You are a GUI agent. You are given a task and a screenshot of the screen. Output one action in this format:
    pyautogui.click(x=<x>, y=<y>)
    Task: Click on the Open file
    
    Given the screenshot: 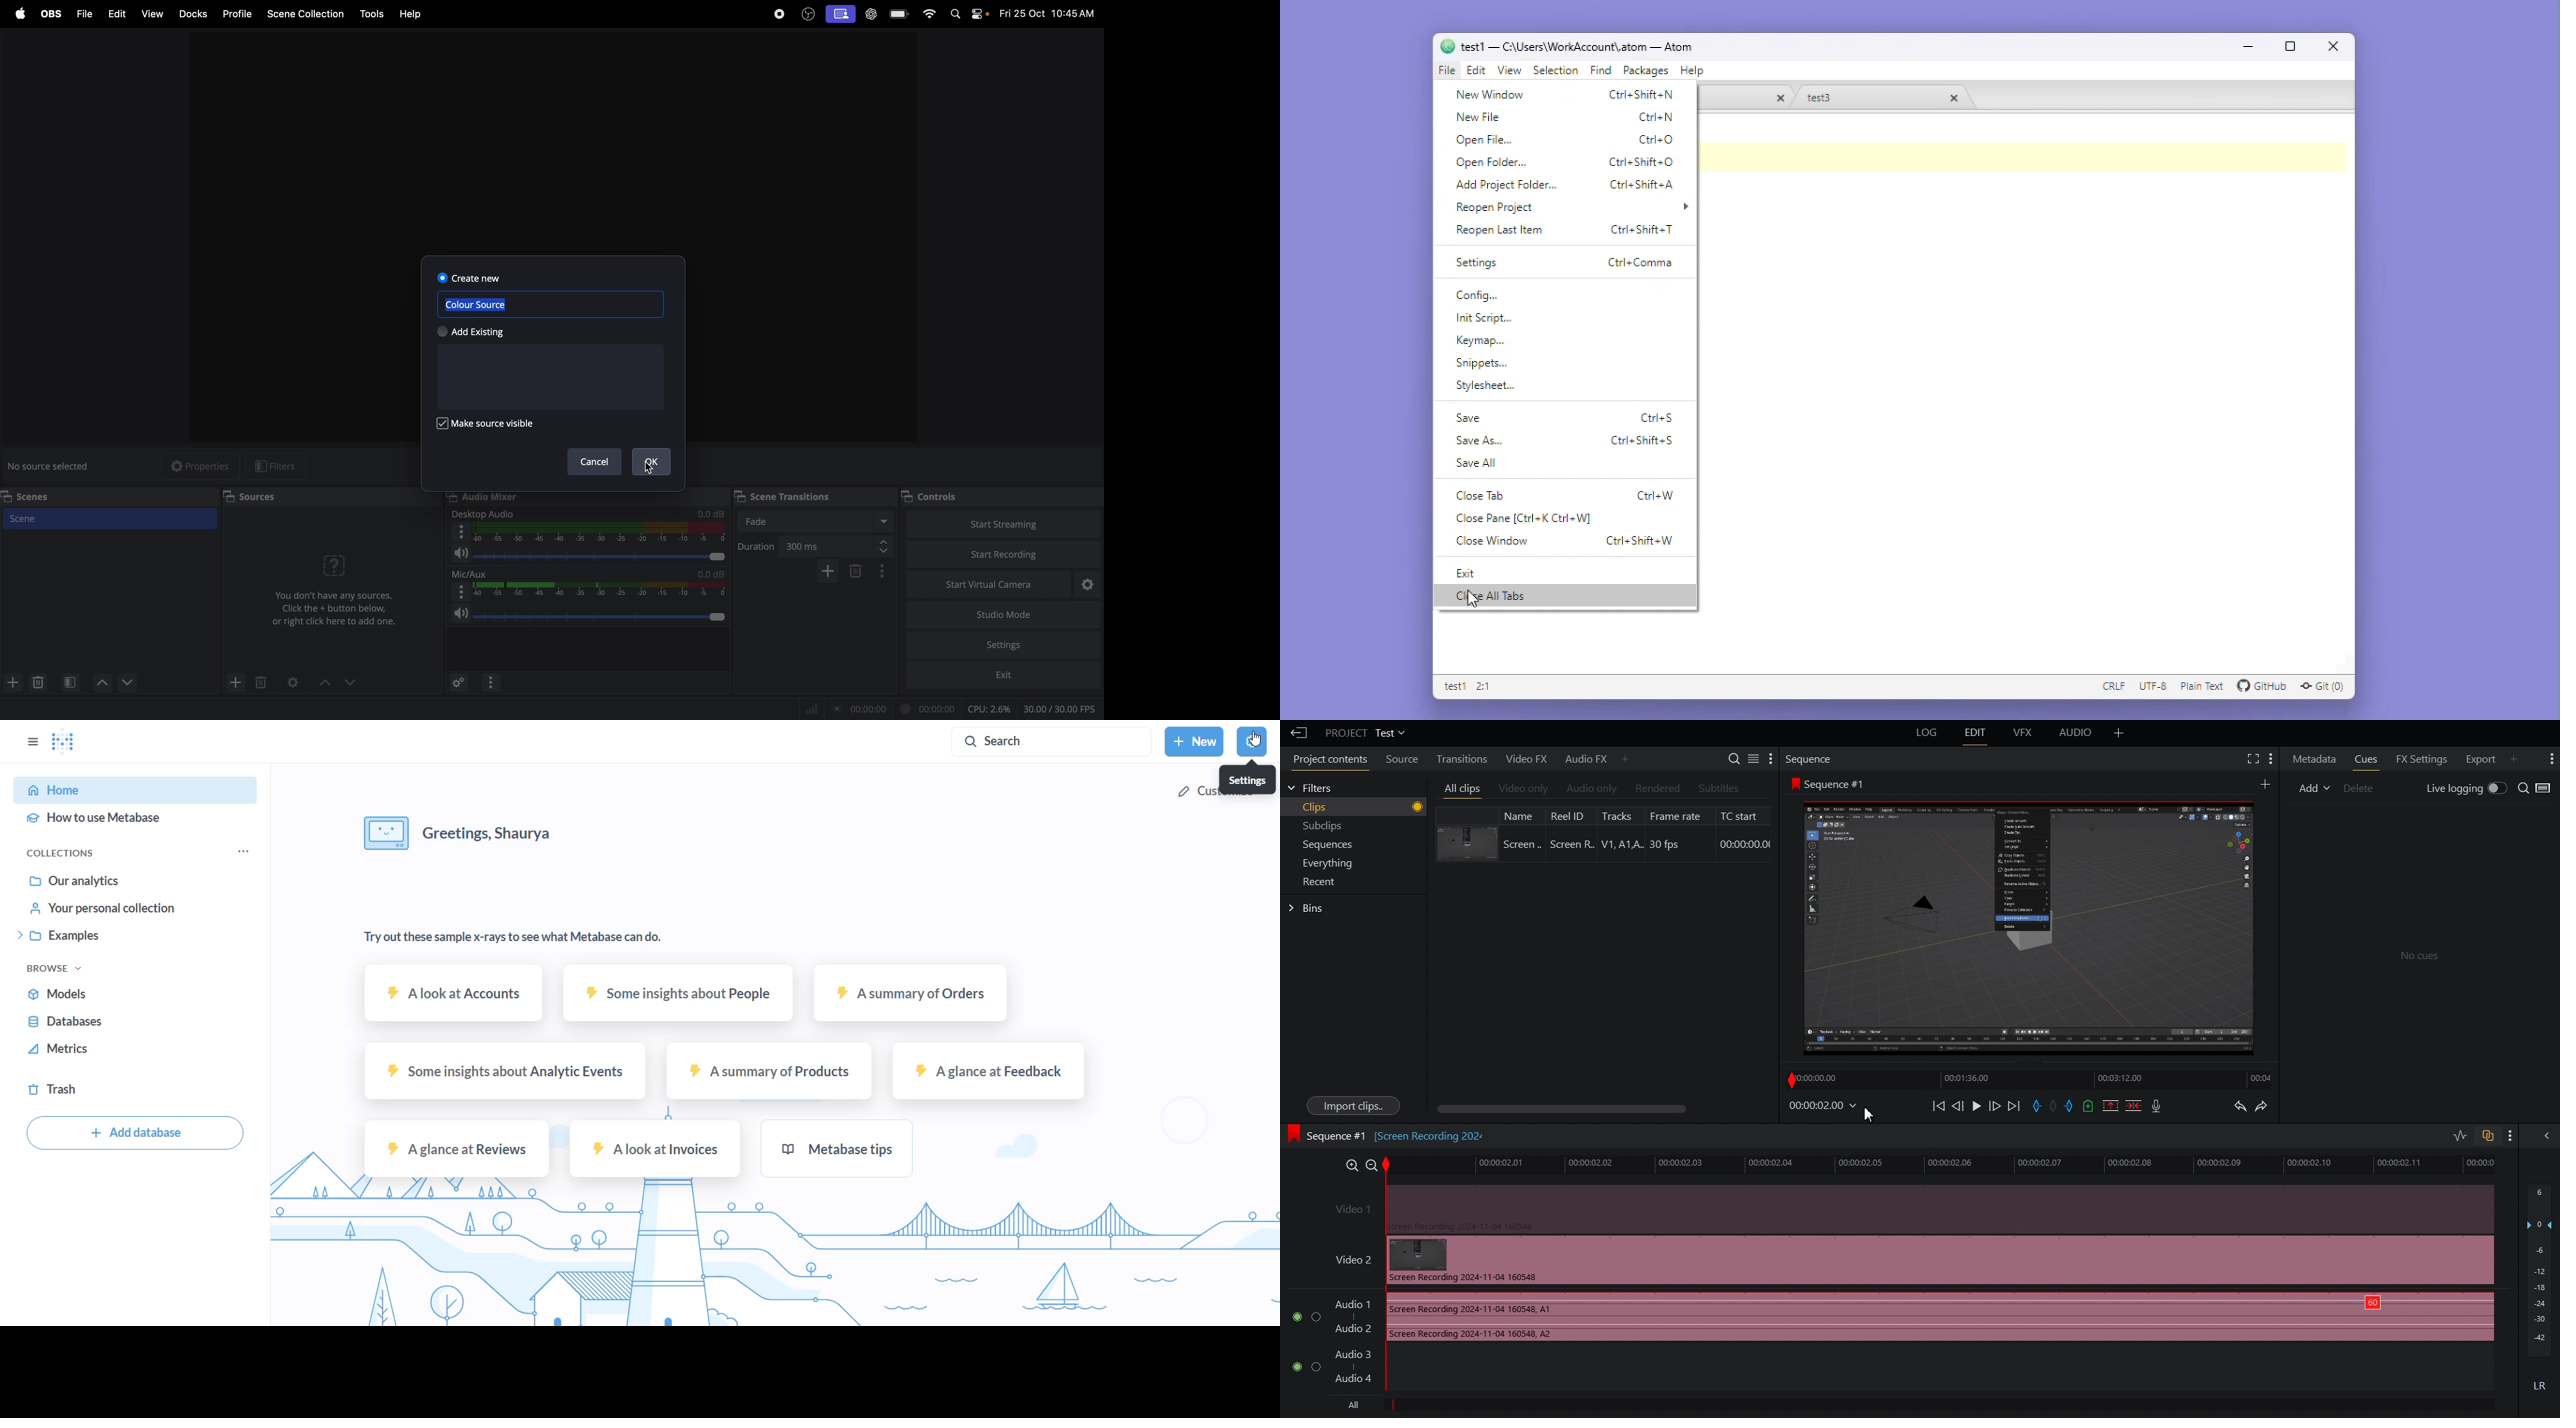 What is the action you would take?
    pyautogui.click(x=1493, y=141)
    